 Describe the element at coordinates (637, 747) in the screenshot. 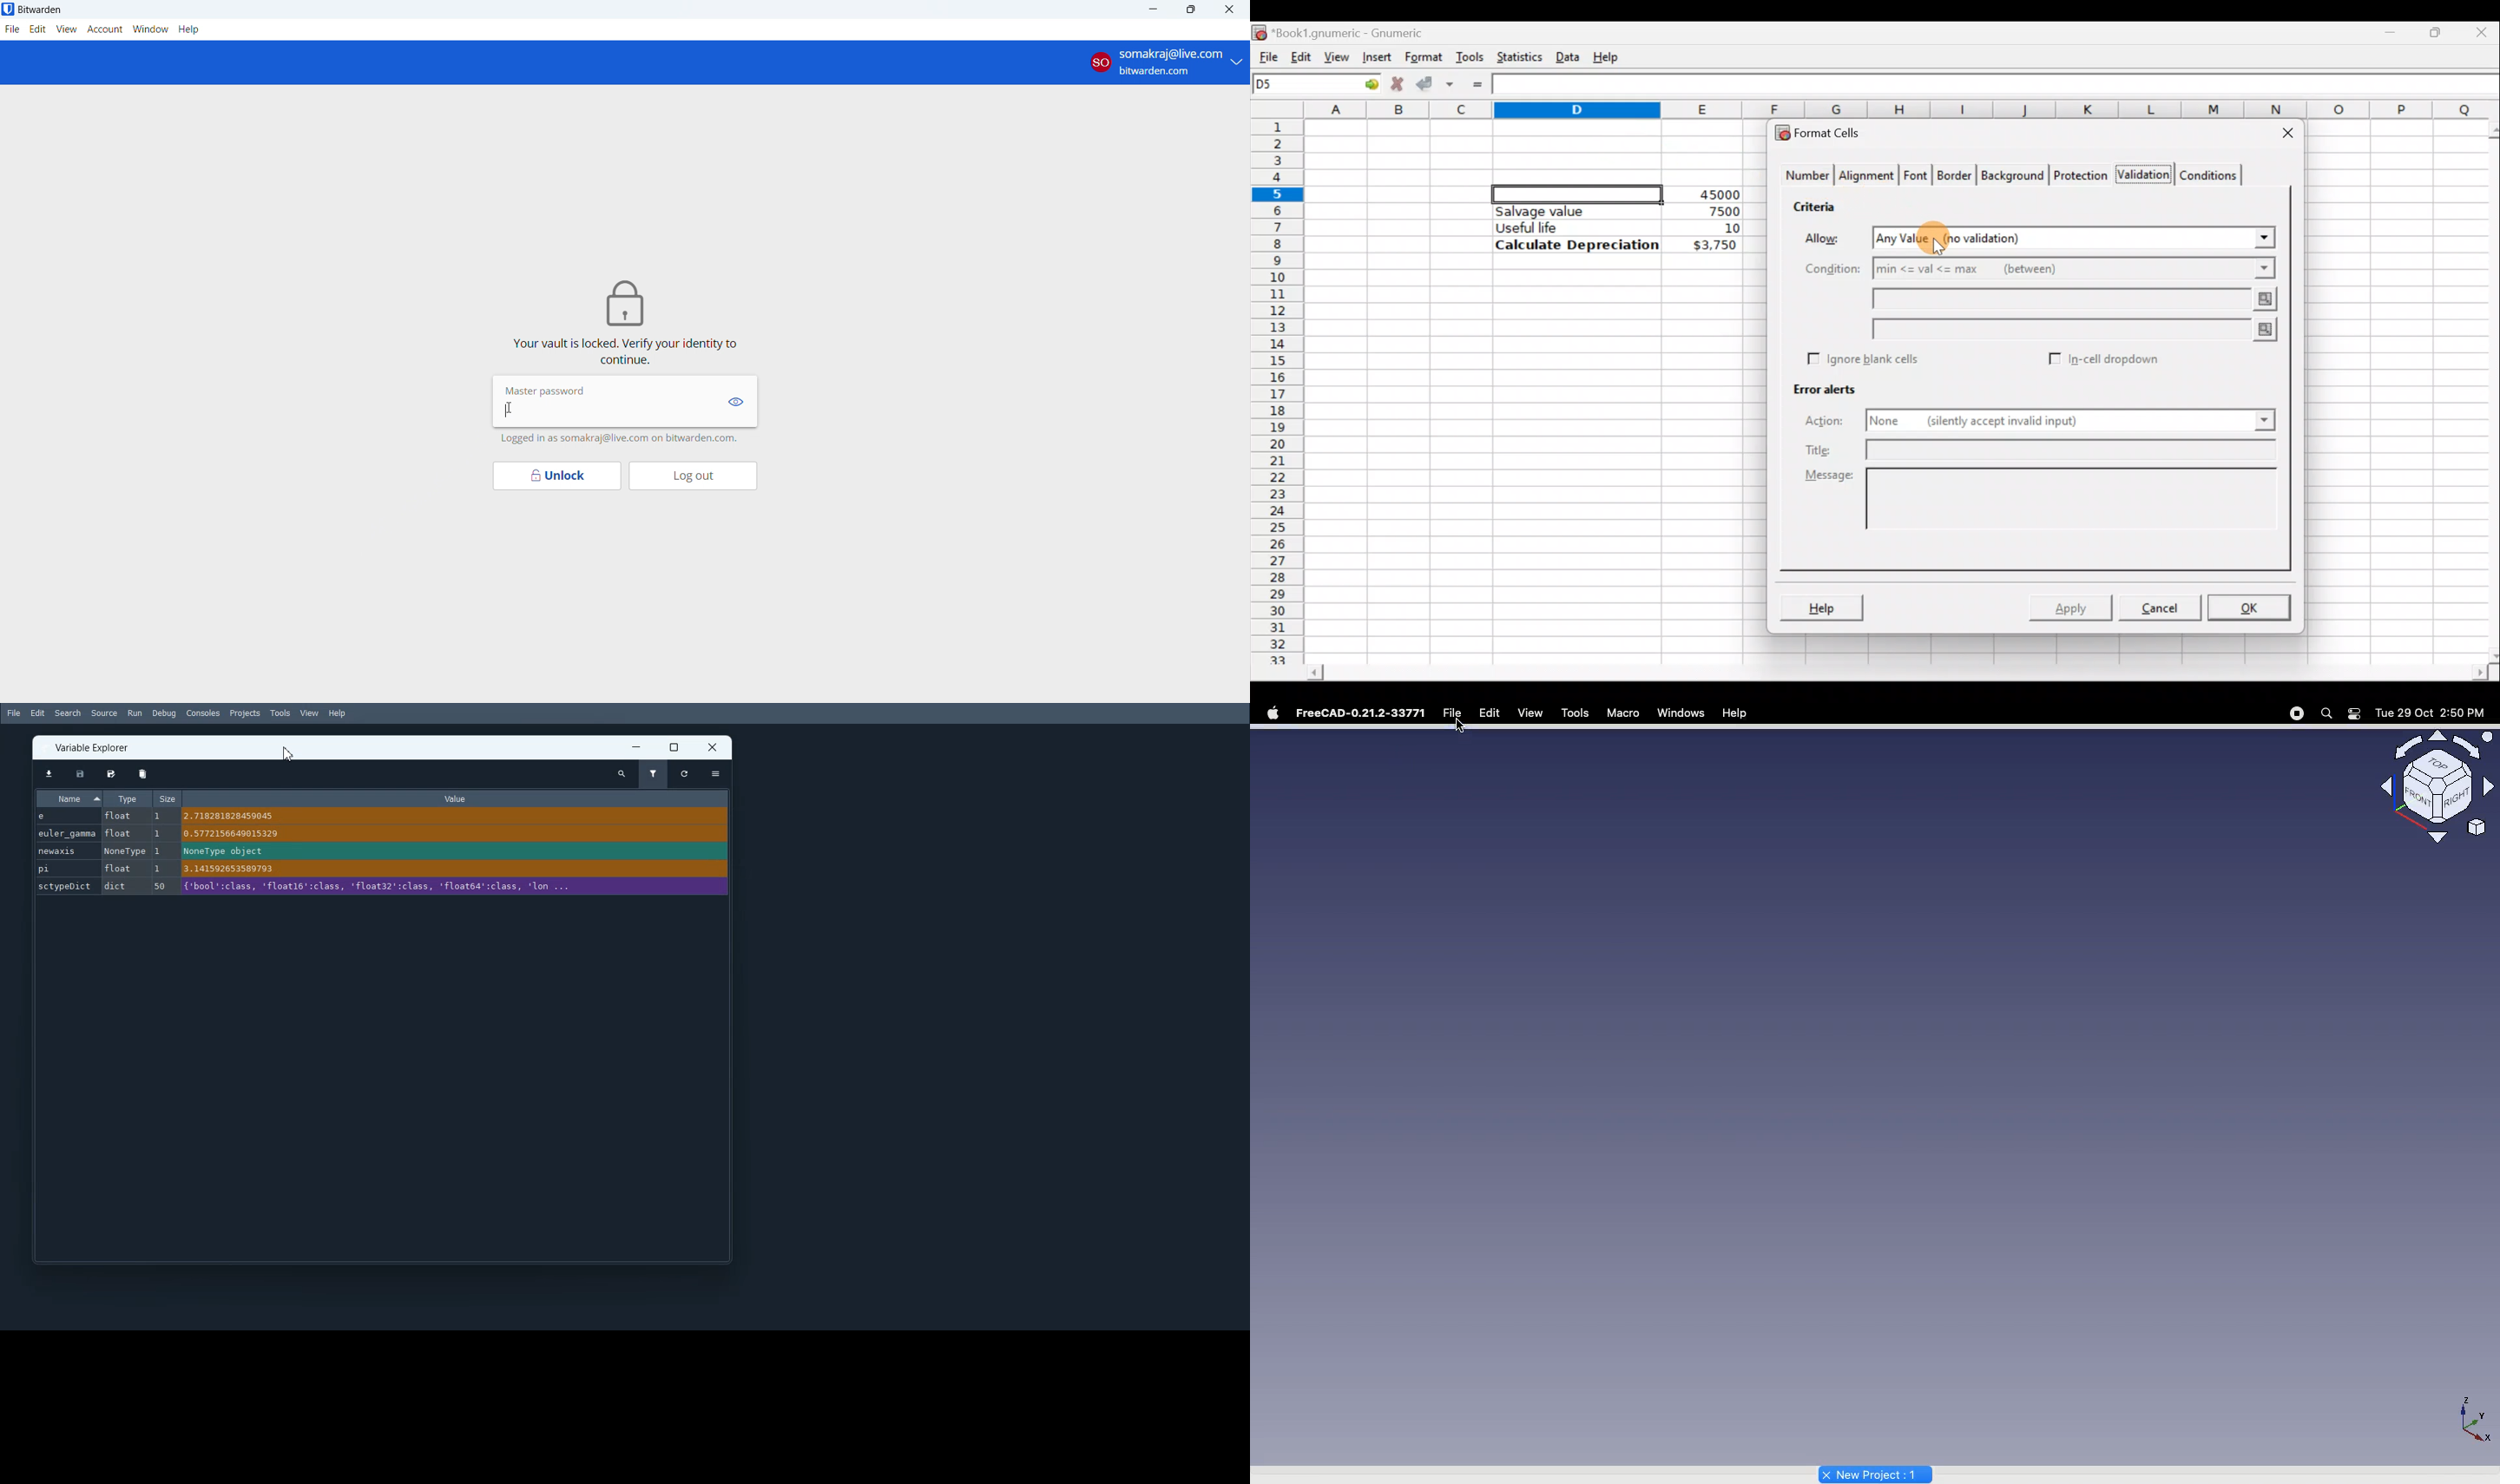

I see `Minimize` at that location.